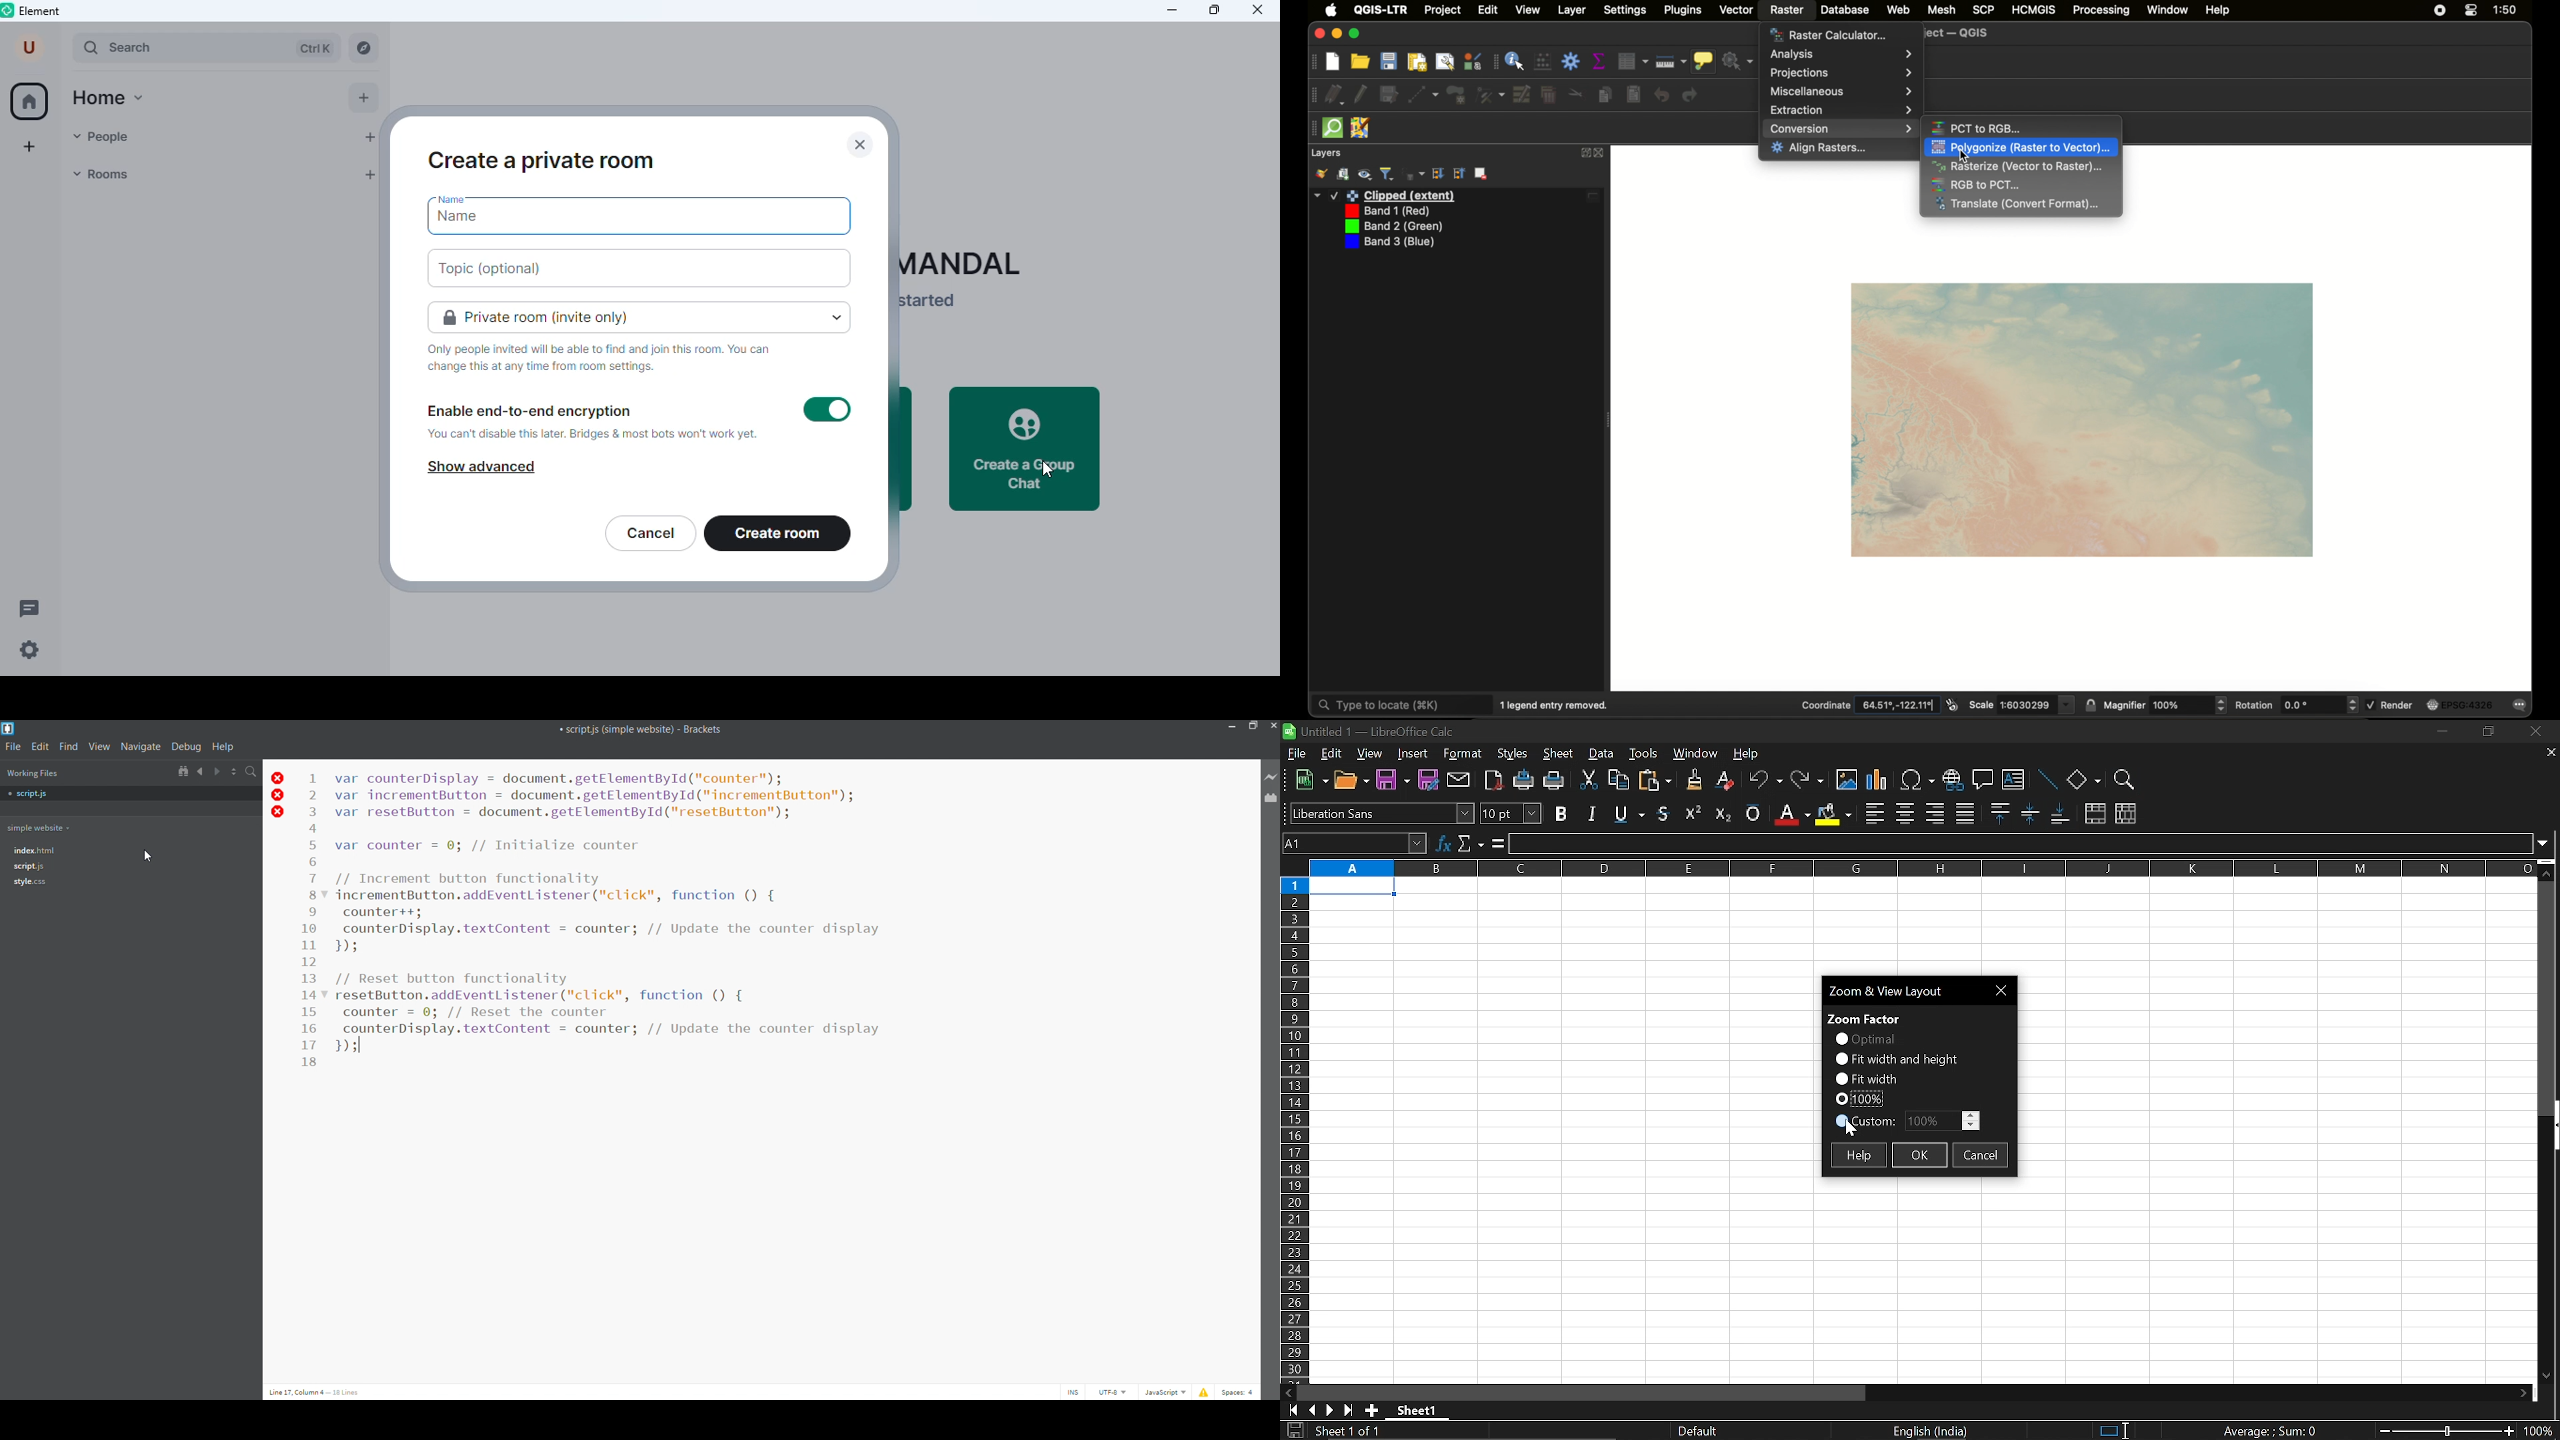  Describe the element at coordinates (1602, 754) in the screenshot. I see `data` at that location.